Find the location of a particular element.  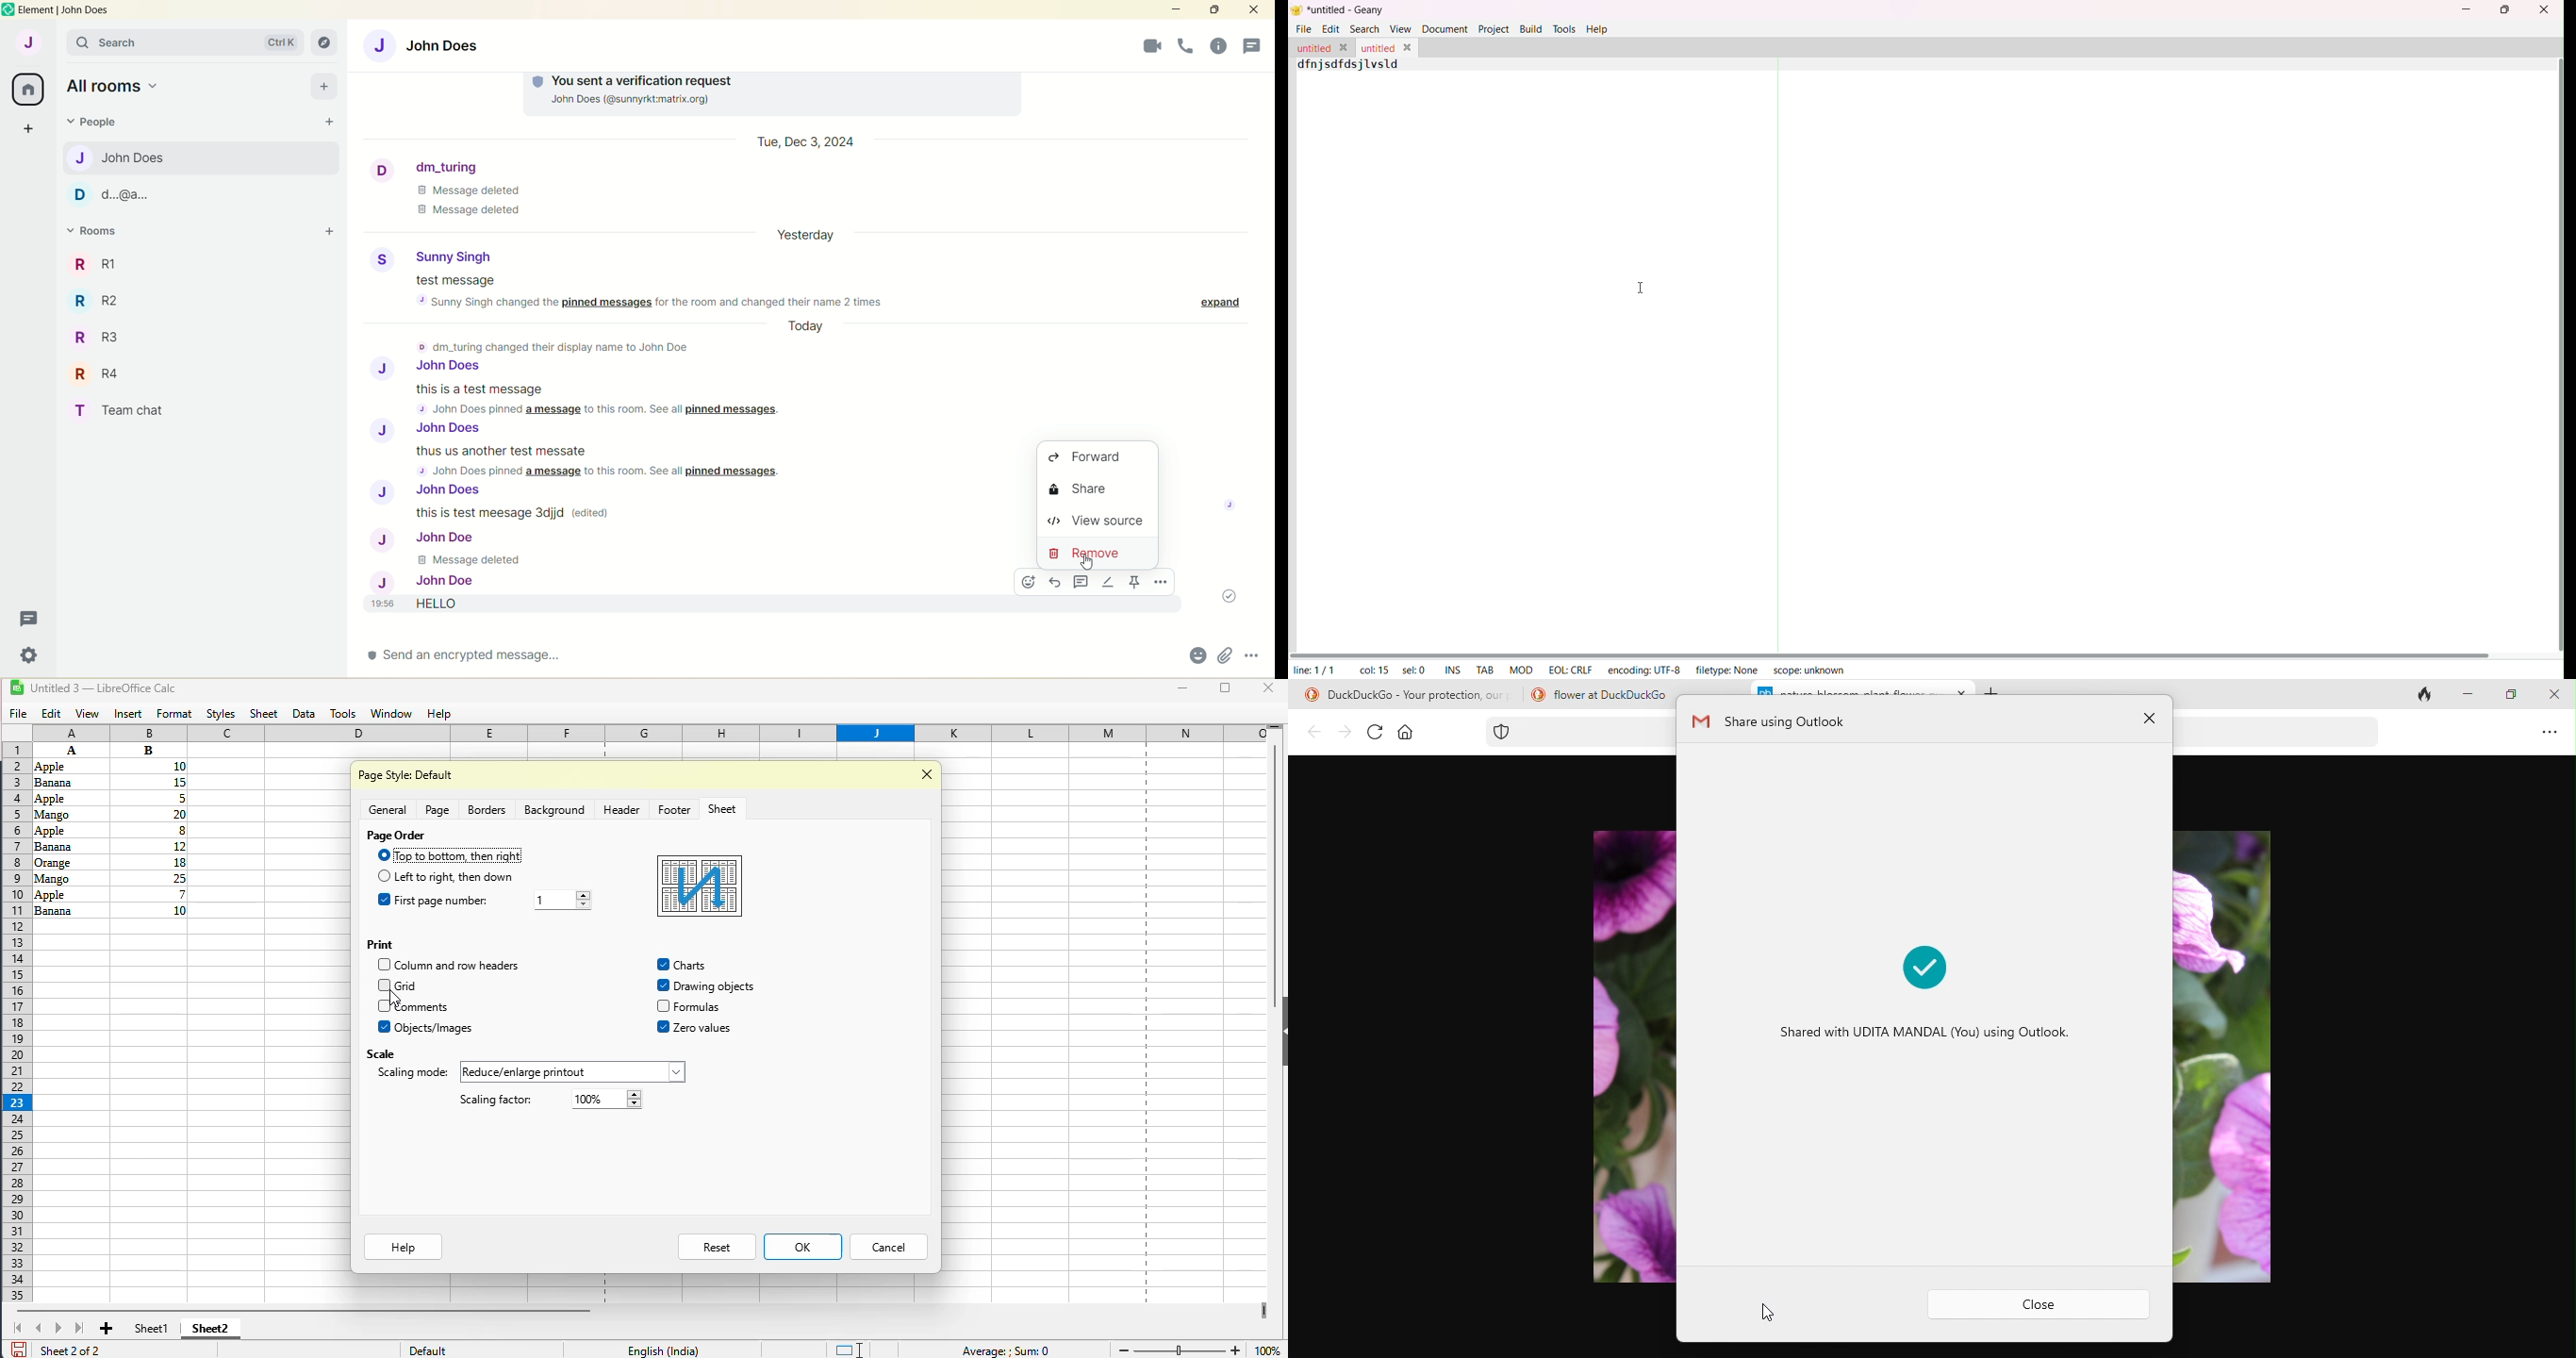

scaling factor: 100% is located at coordinates (494, 1101).